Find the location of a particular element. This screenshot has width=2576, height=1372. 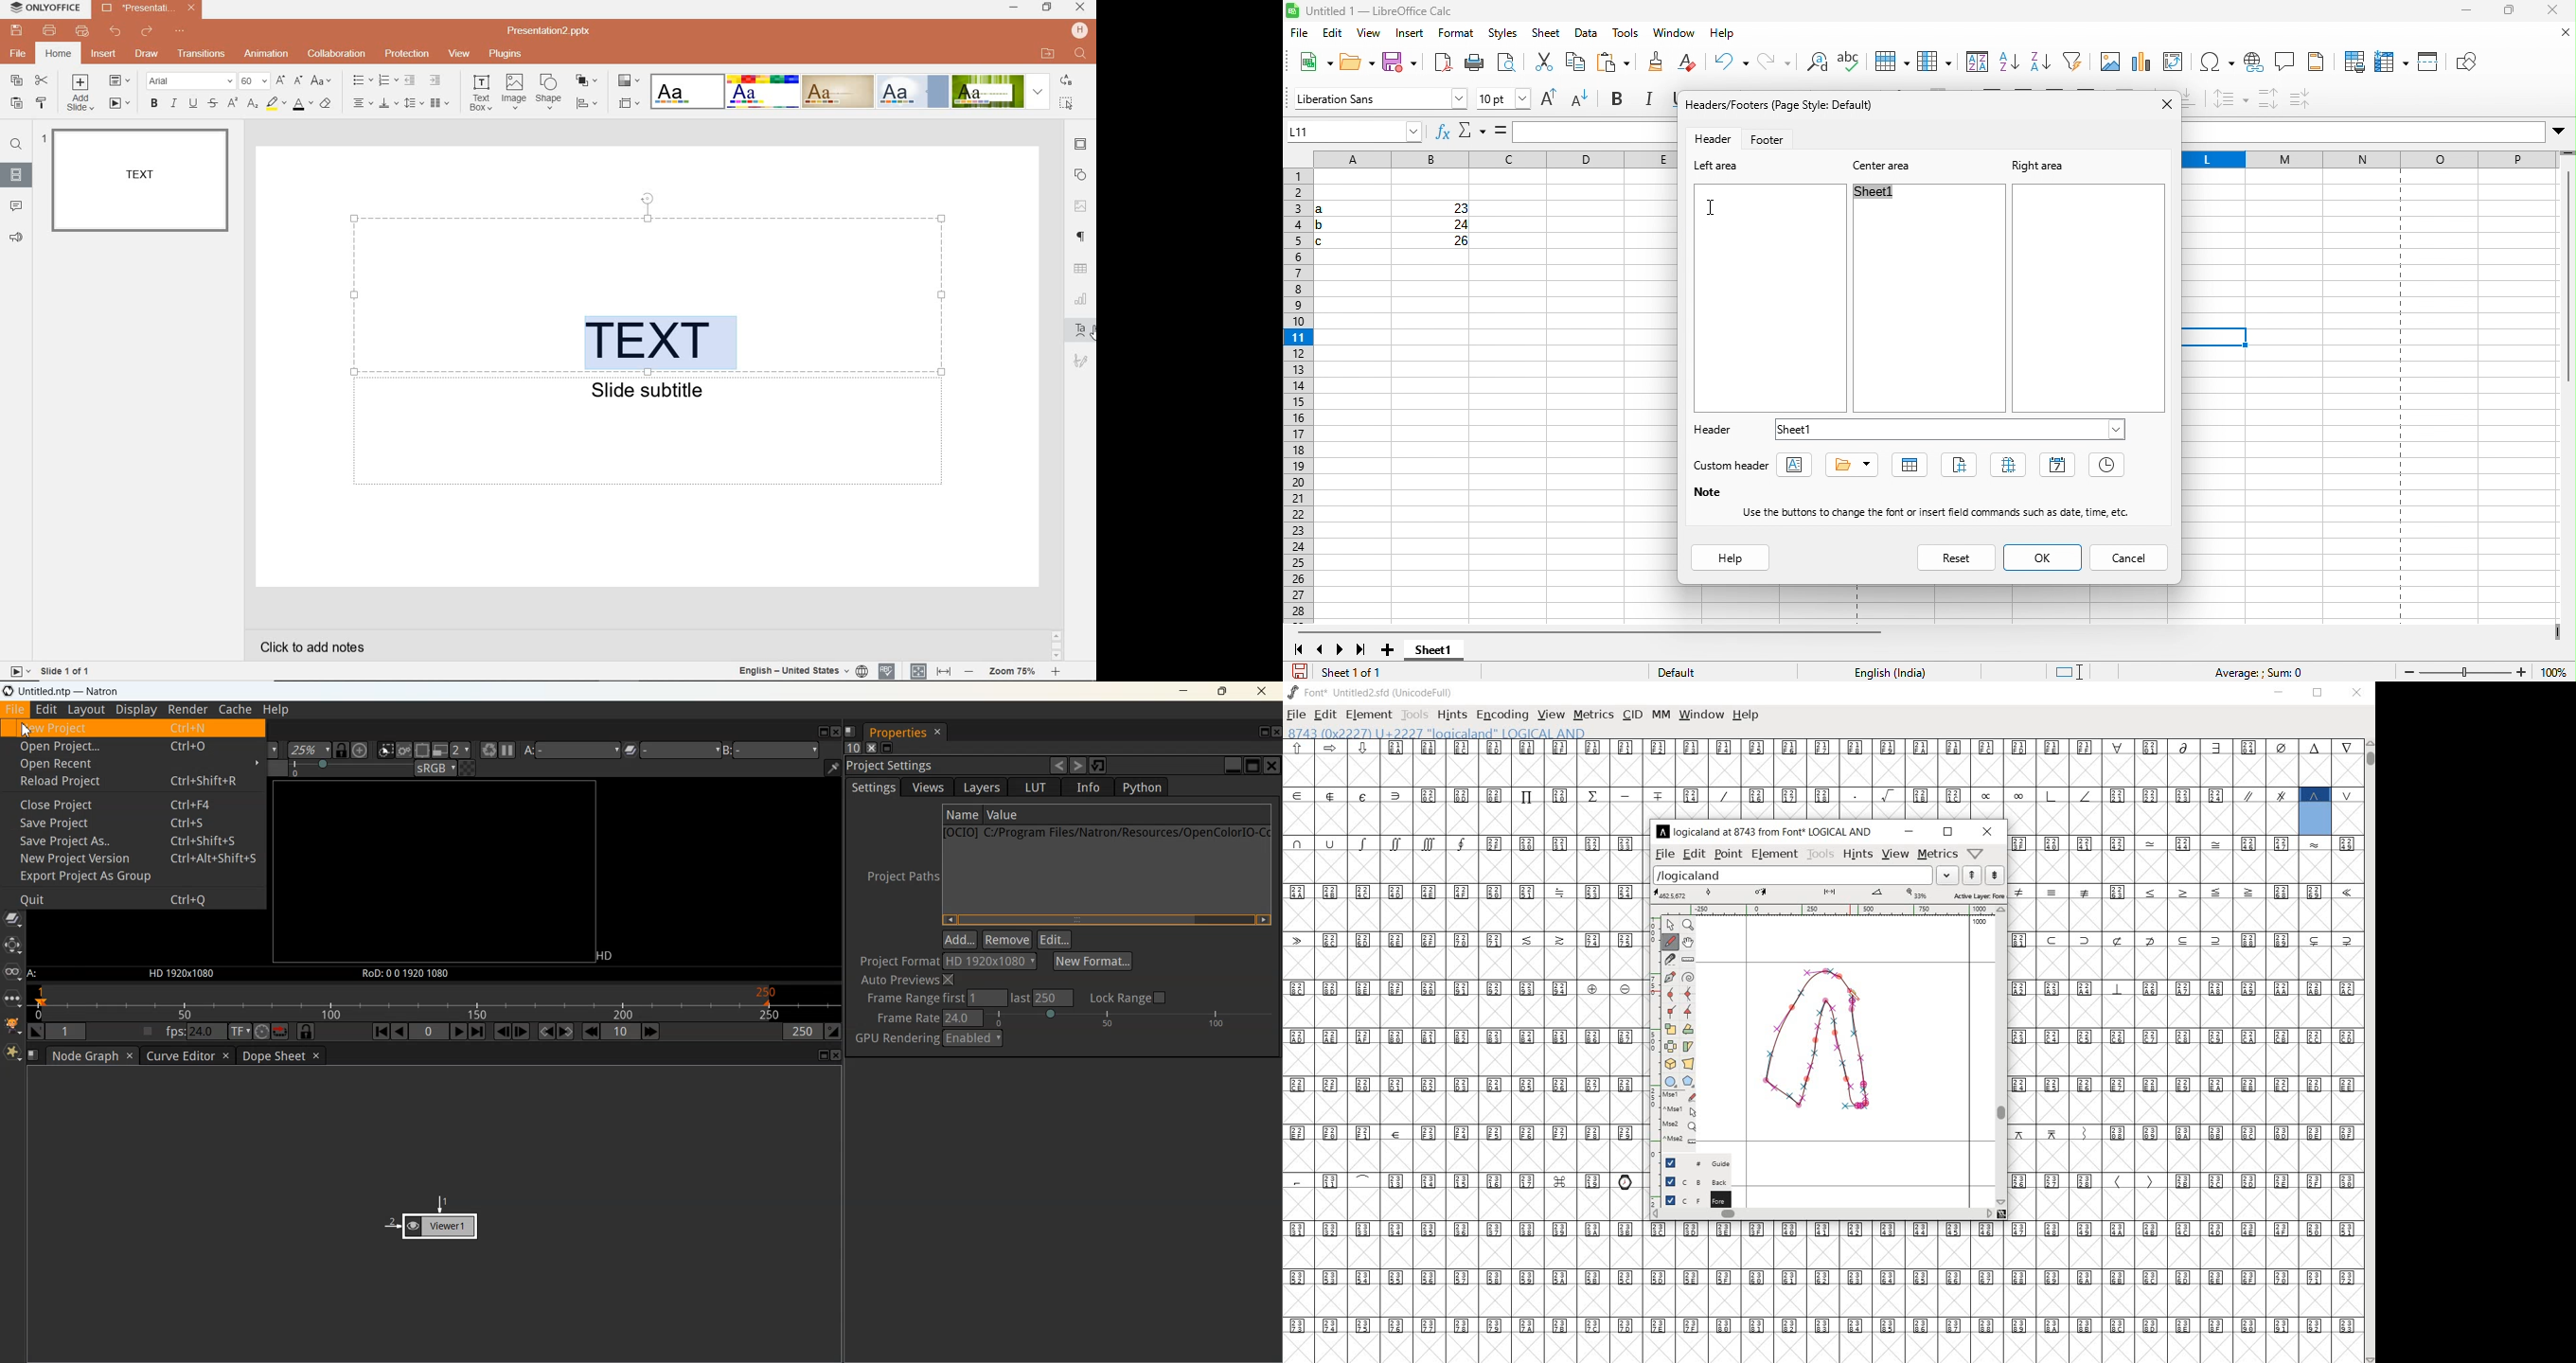

sheet 1 is located at coordinates (1956, 430).